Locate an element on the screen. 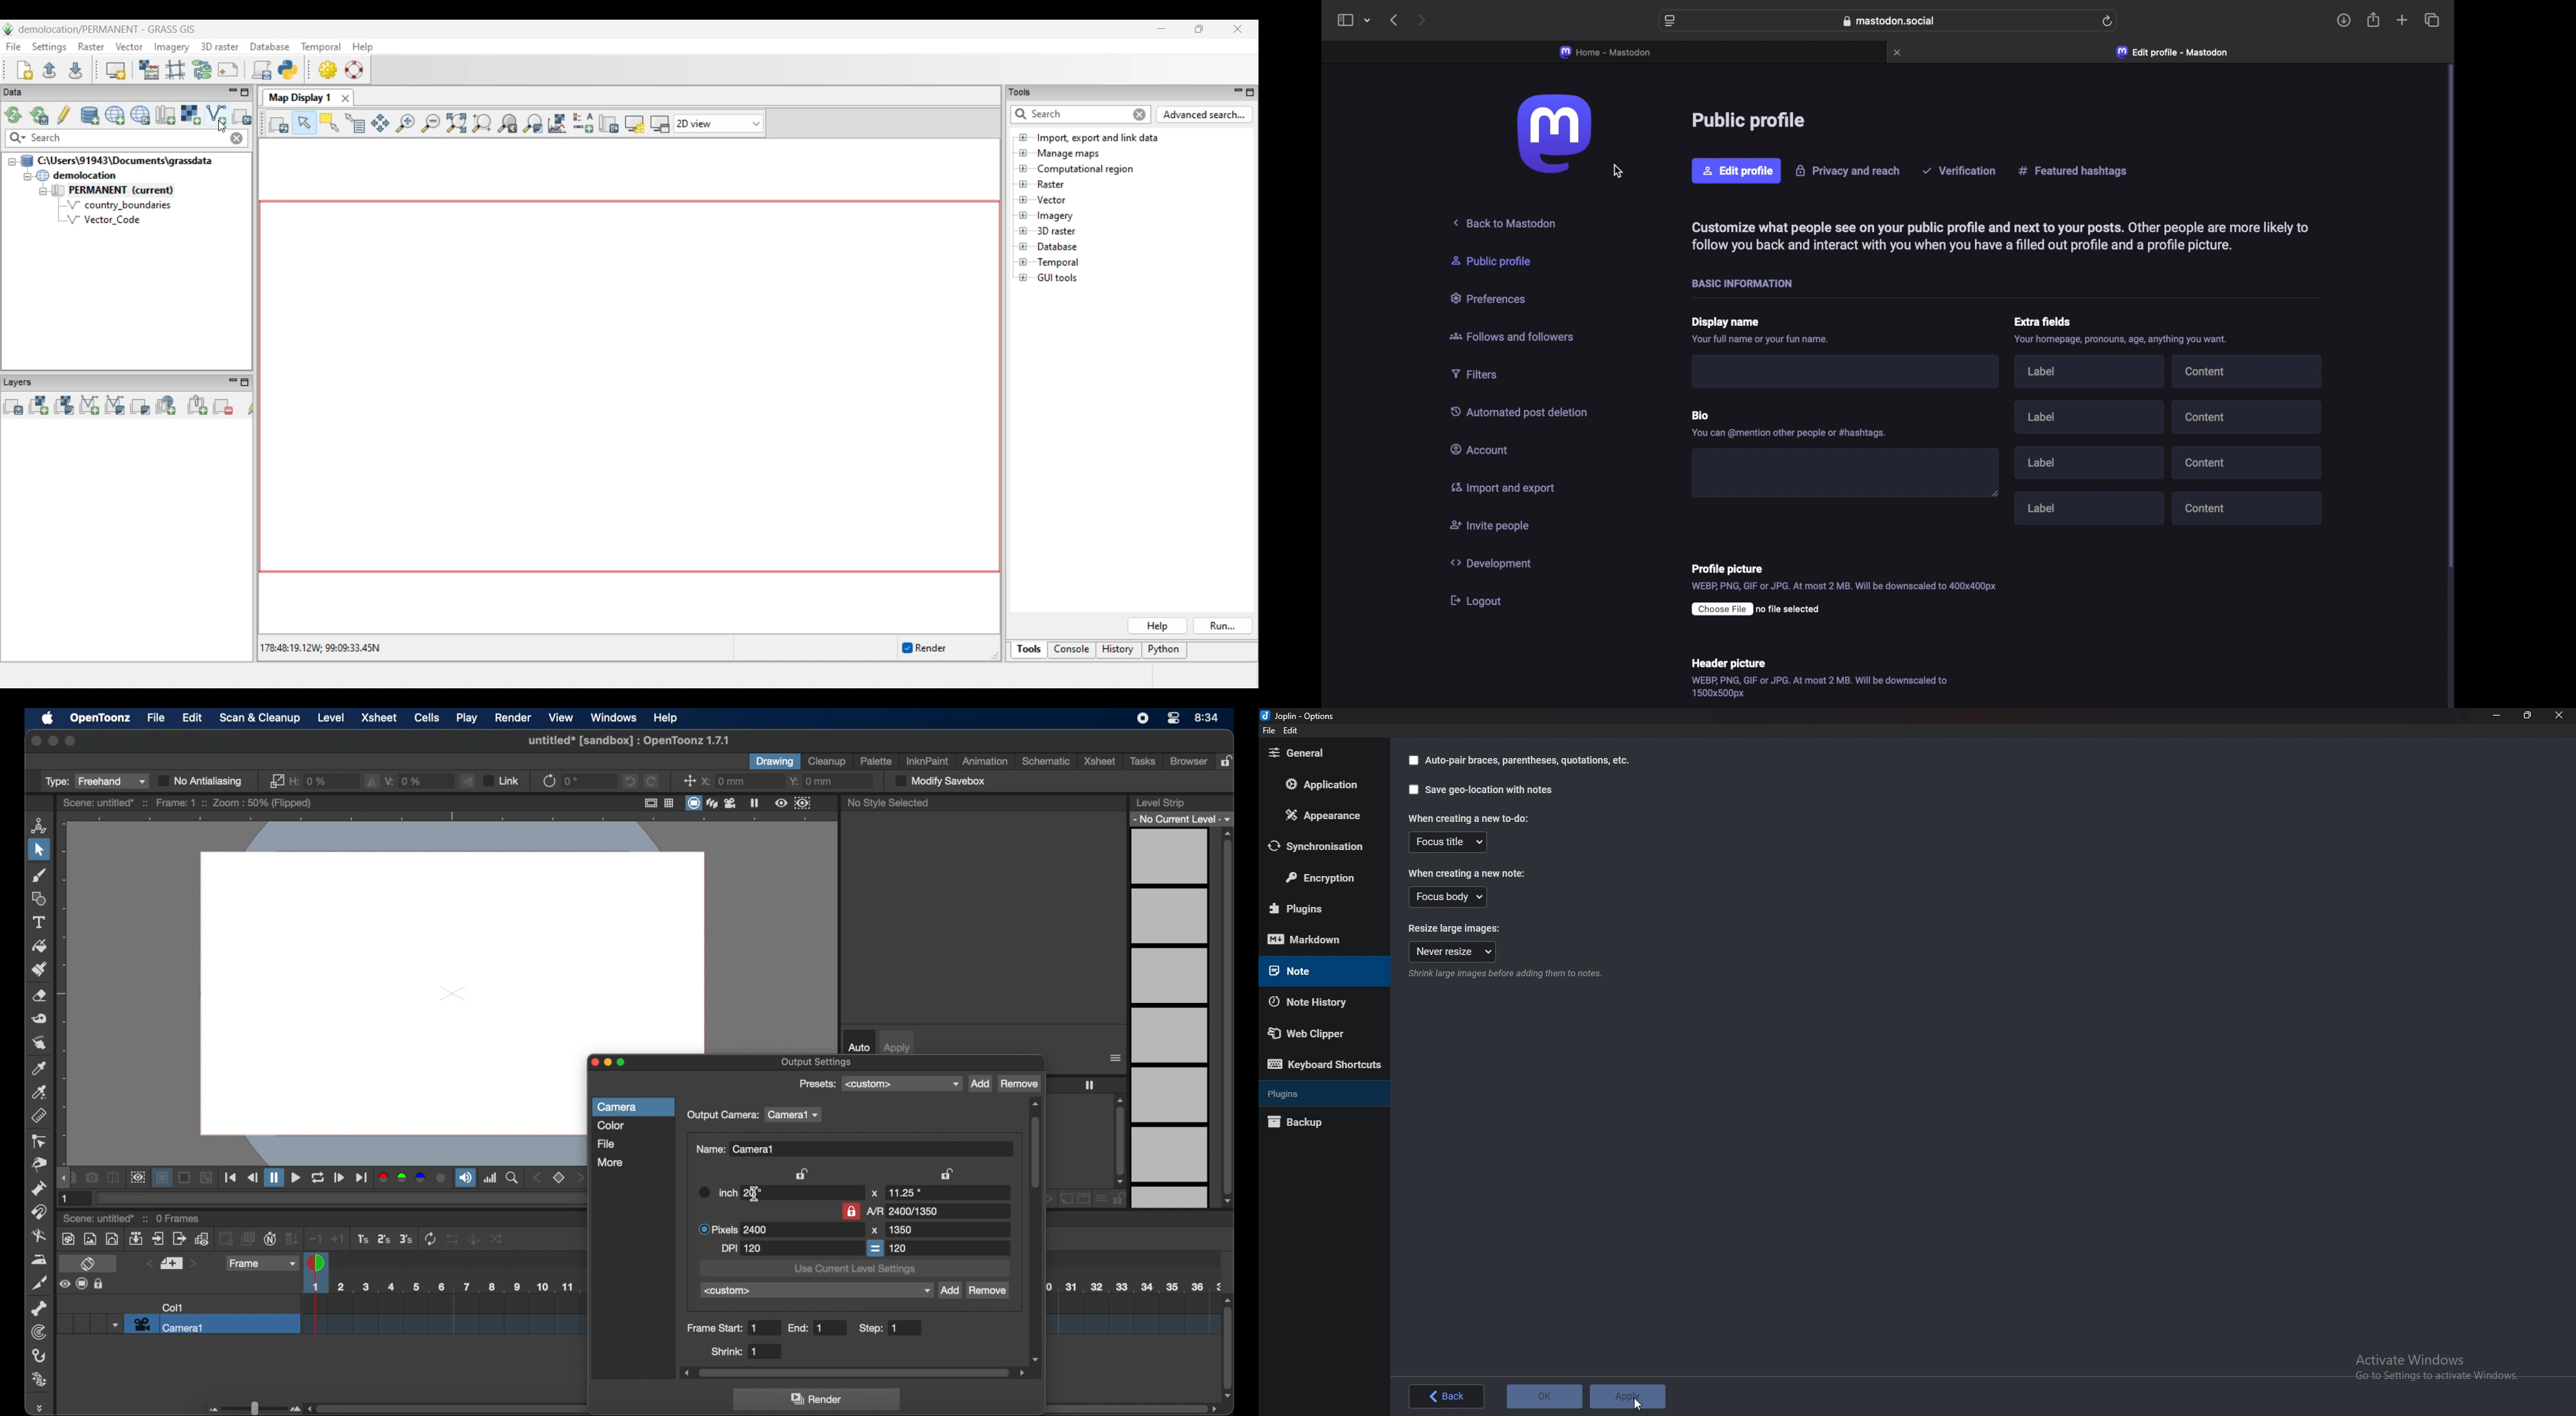  1080 is located at coordinates (900, 1229).